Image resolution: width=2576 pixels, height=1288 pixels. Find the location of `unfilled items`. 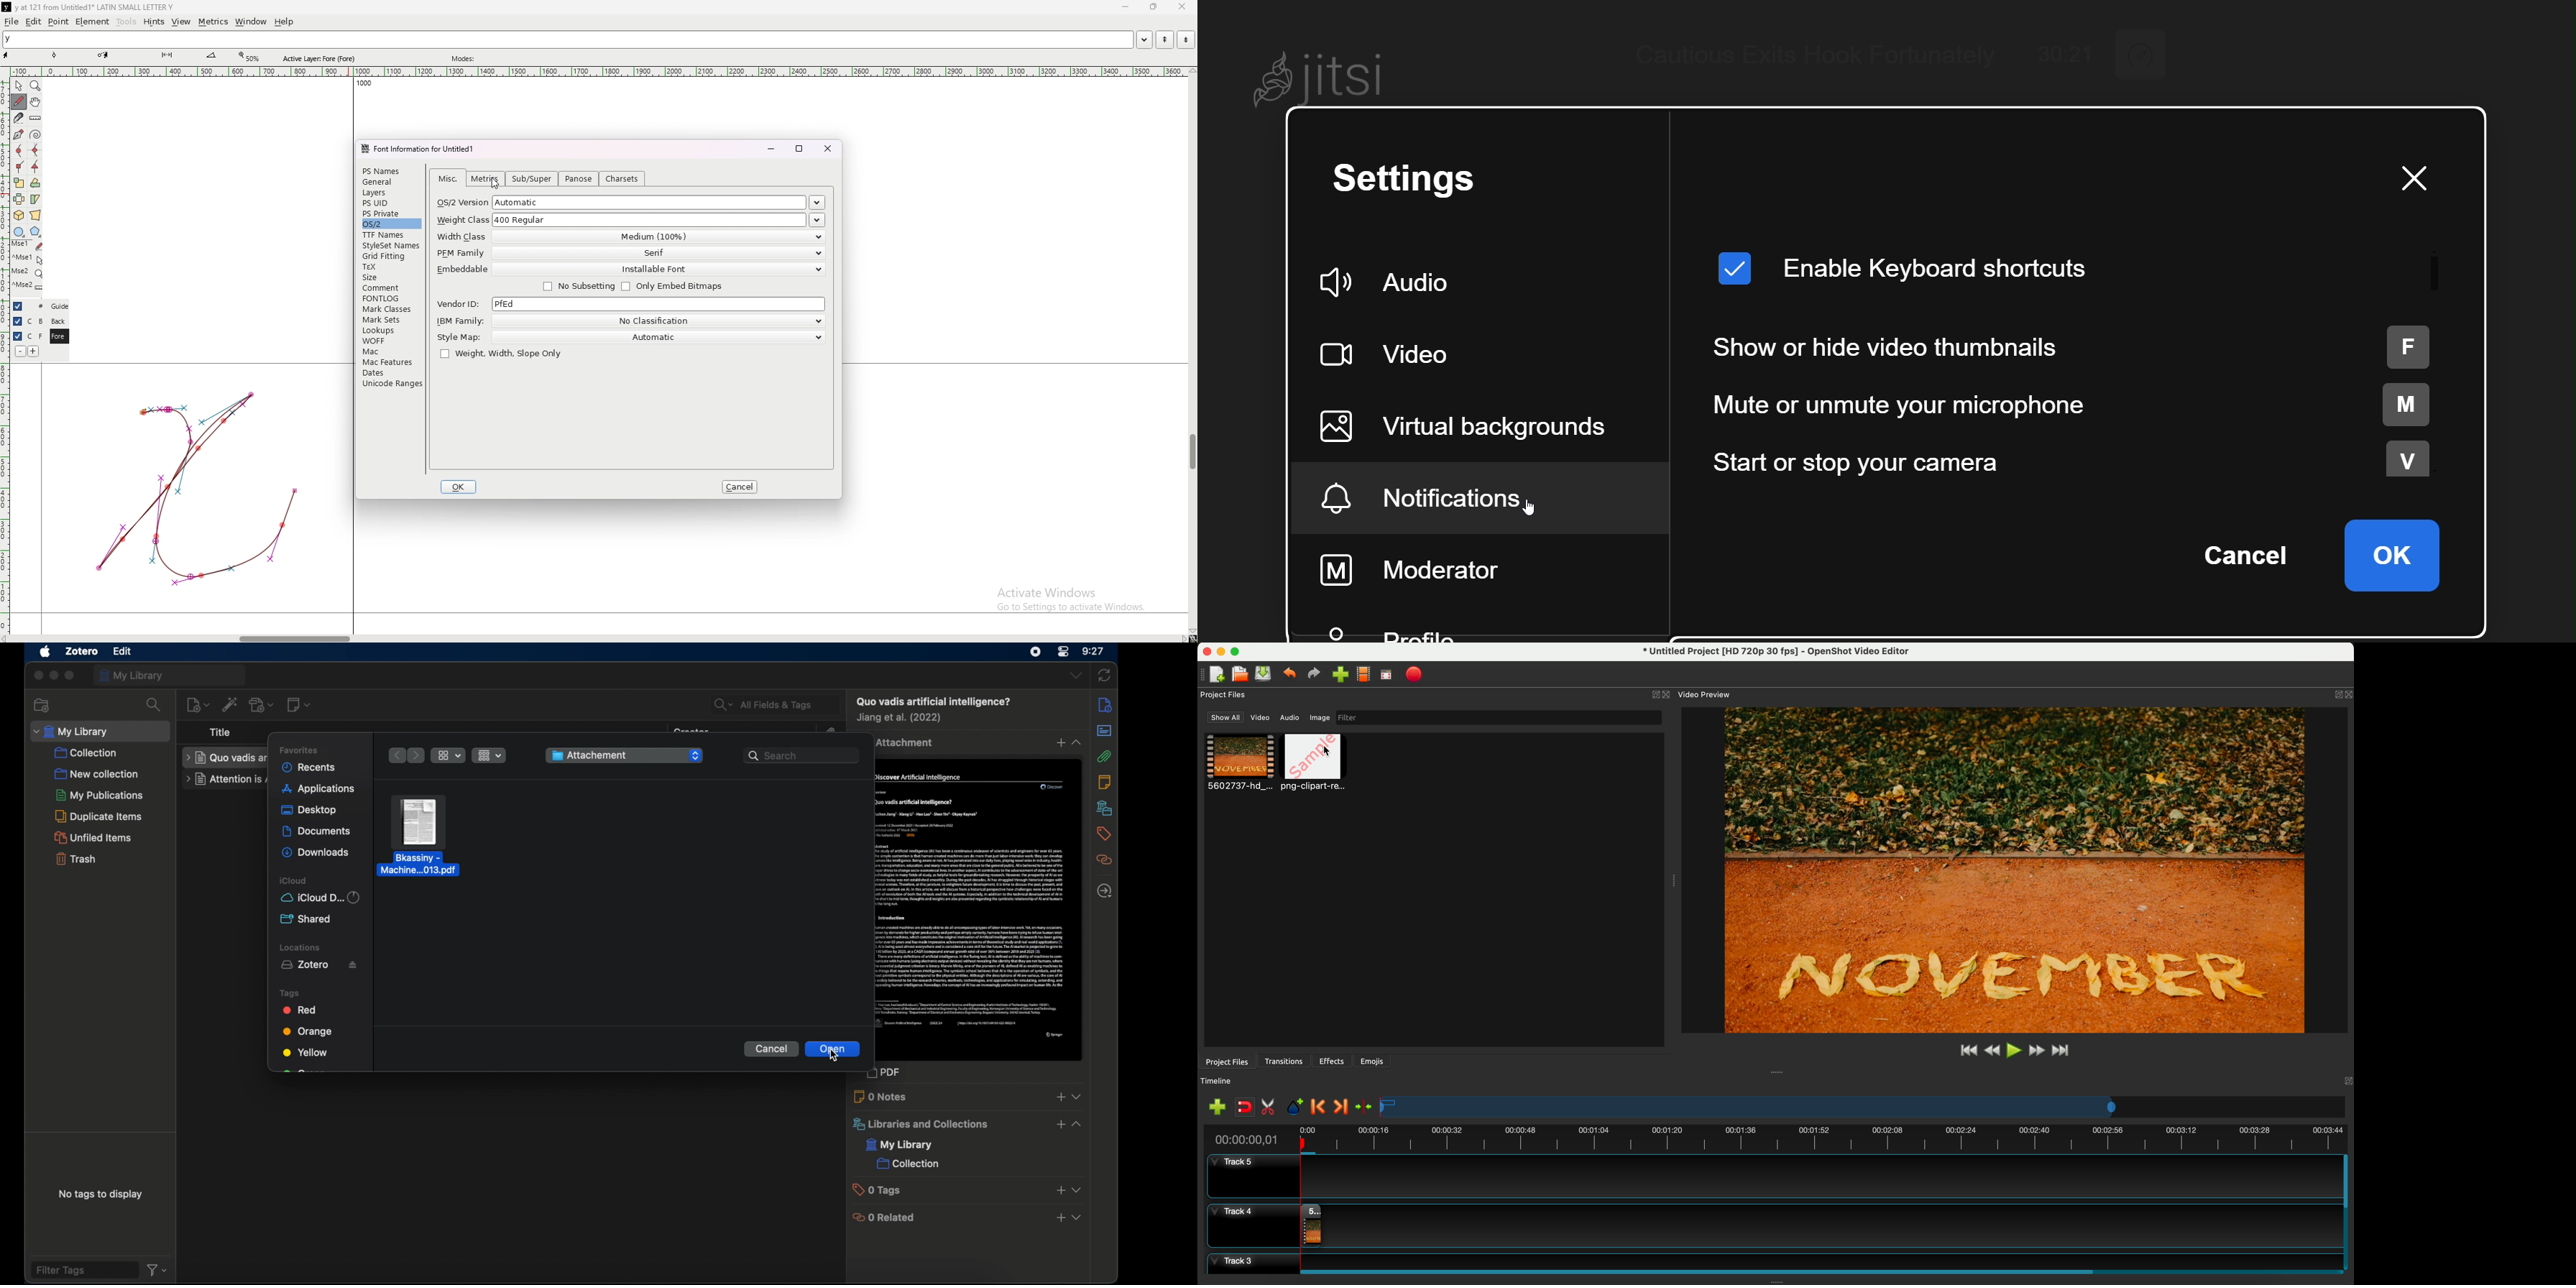

unfilled items is located at coordinates (95, 838).